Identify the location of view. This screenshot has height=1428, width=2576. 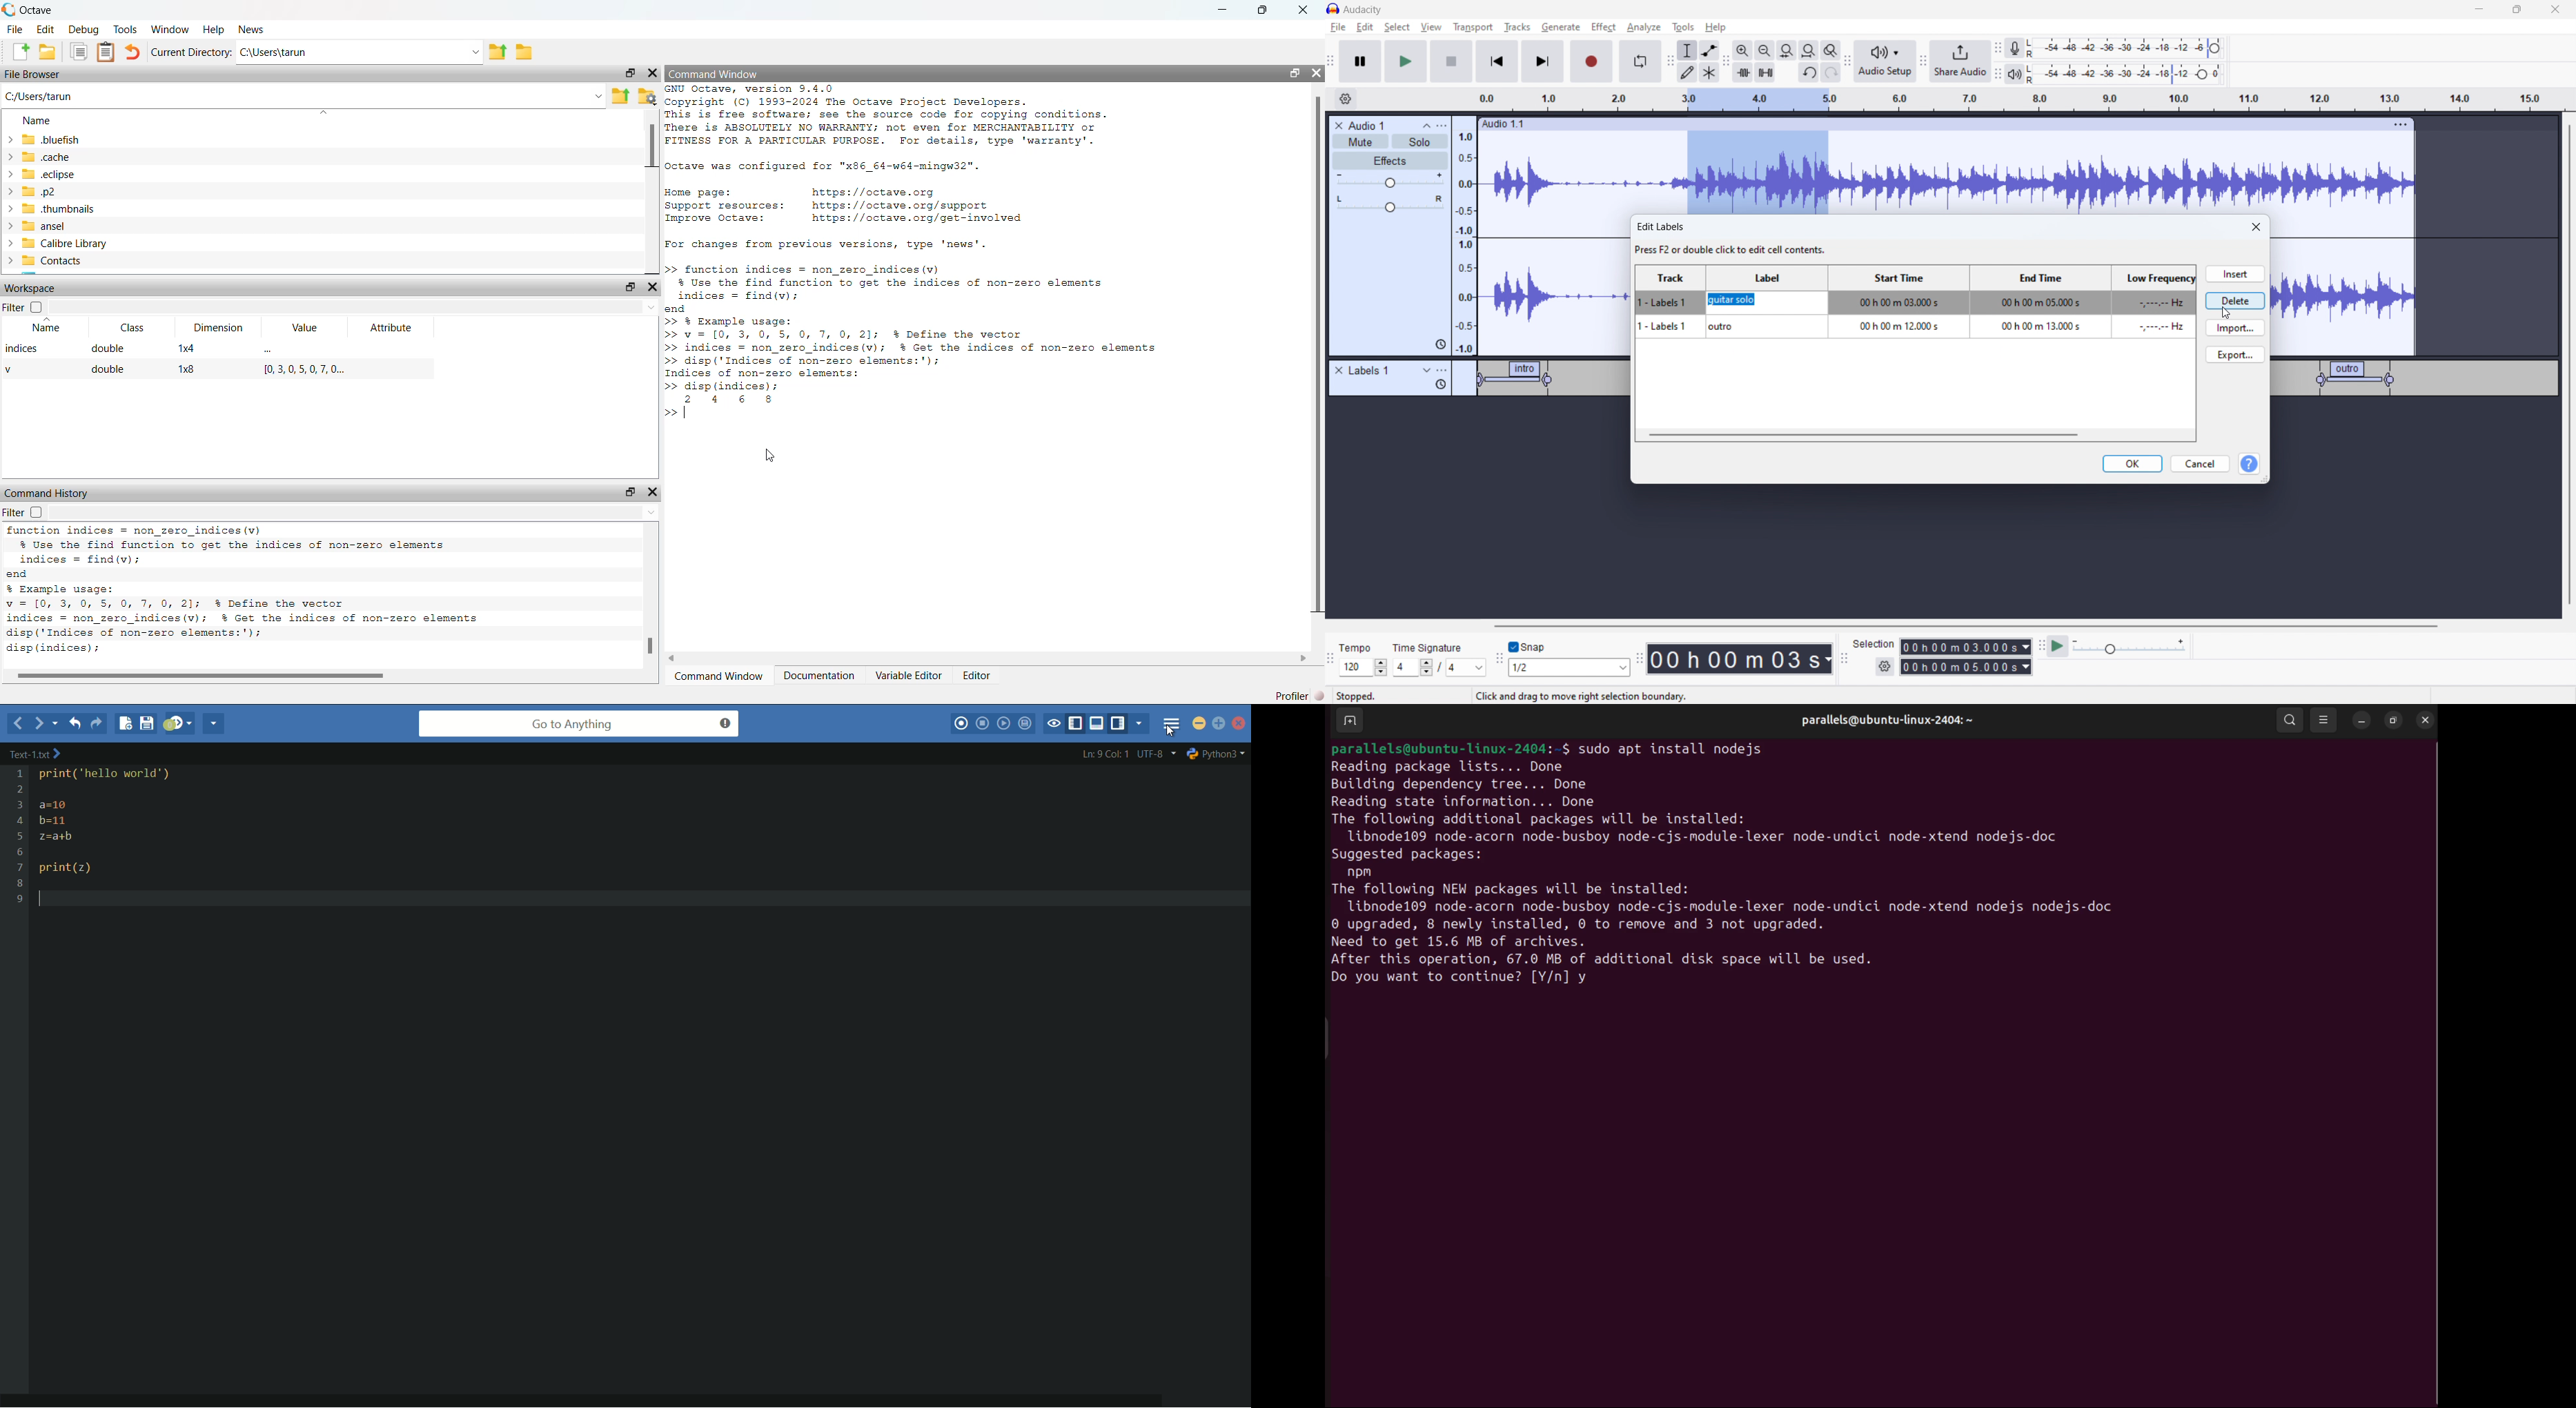
(1431, 27).